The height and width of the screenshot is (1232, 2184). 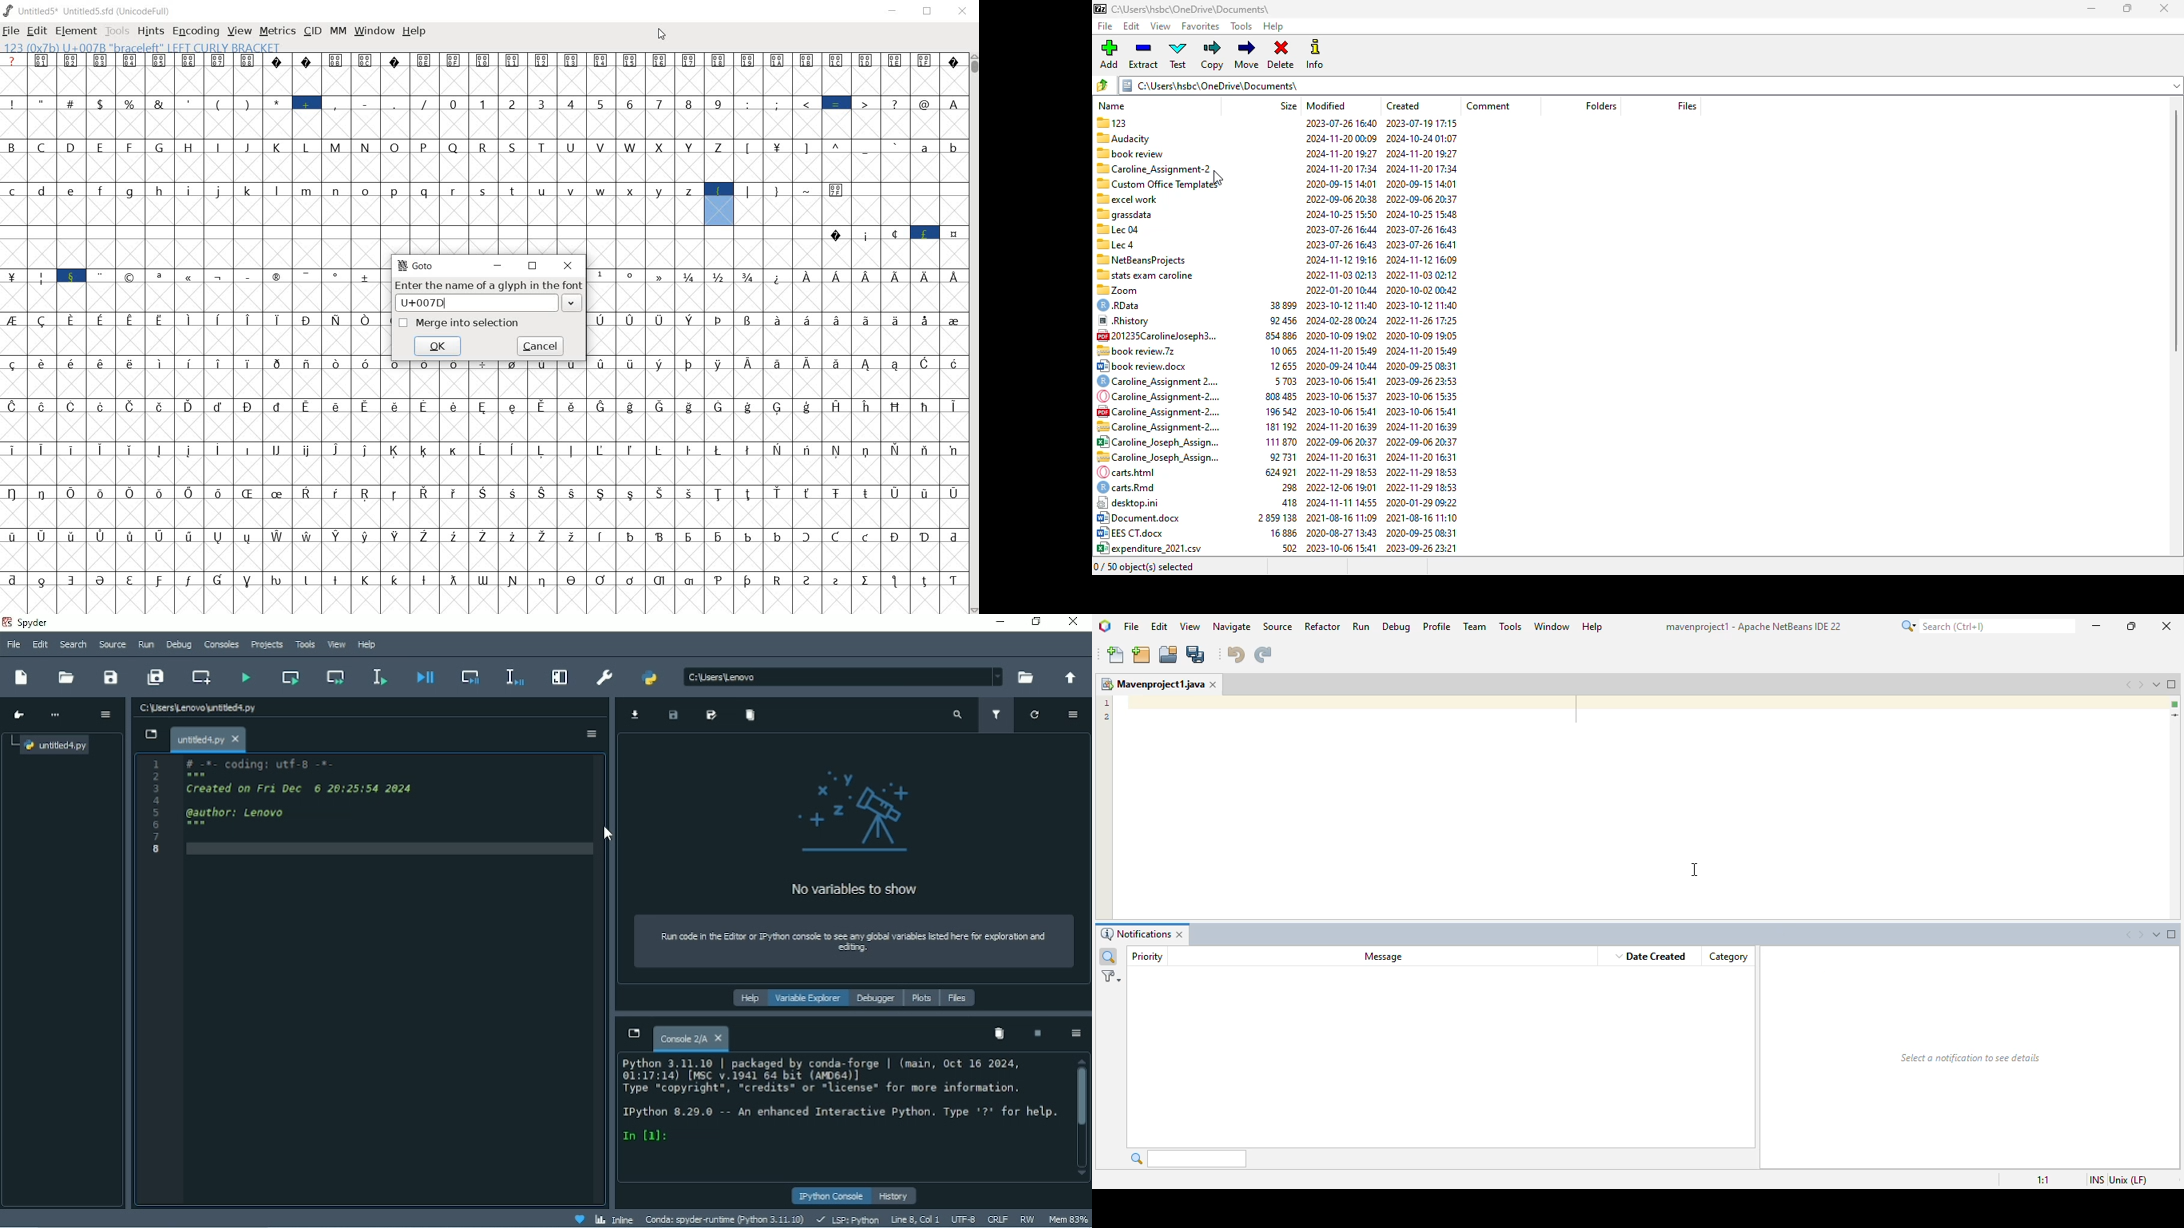 I want to click on book review, so click(x=1135, y=153).